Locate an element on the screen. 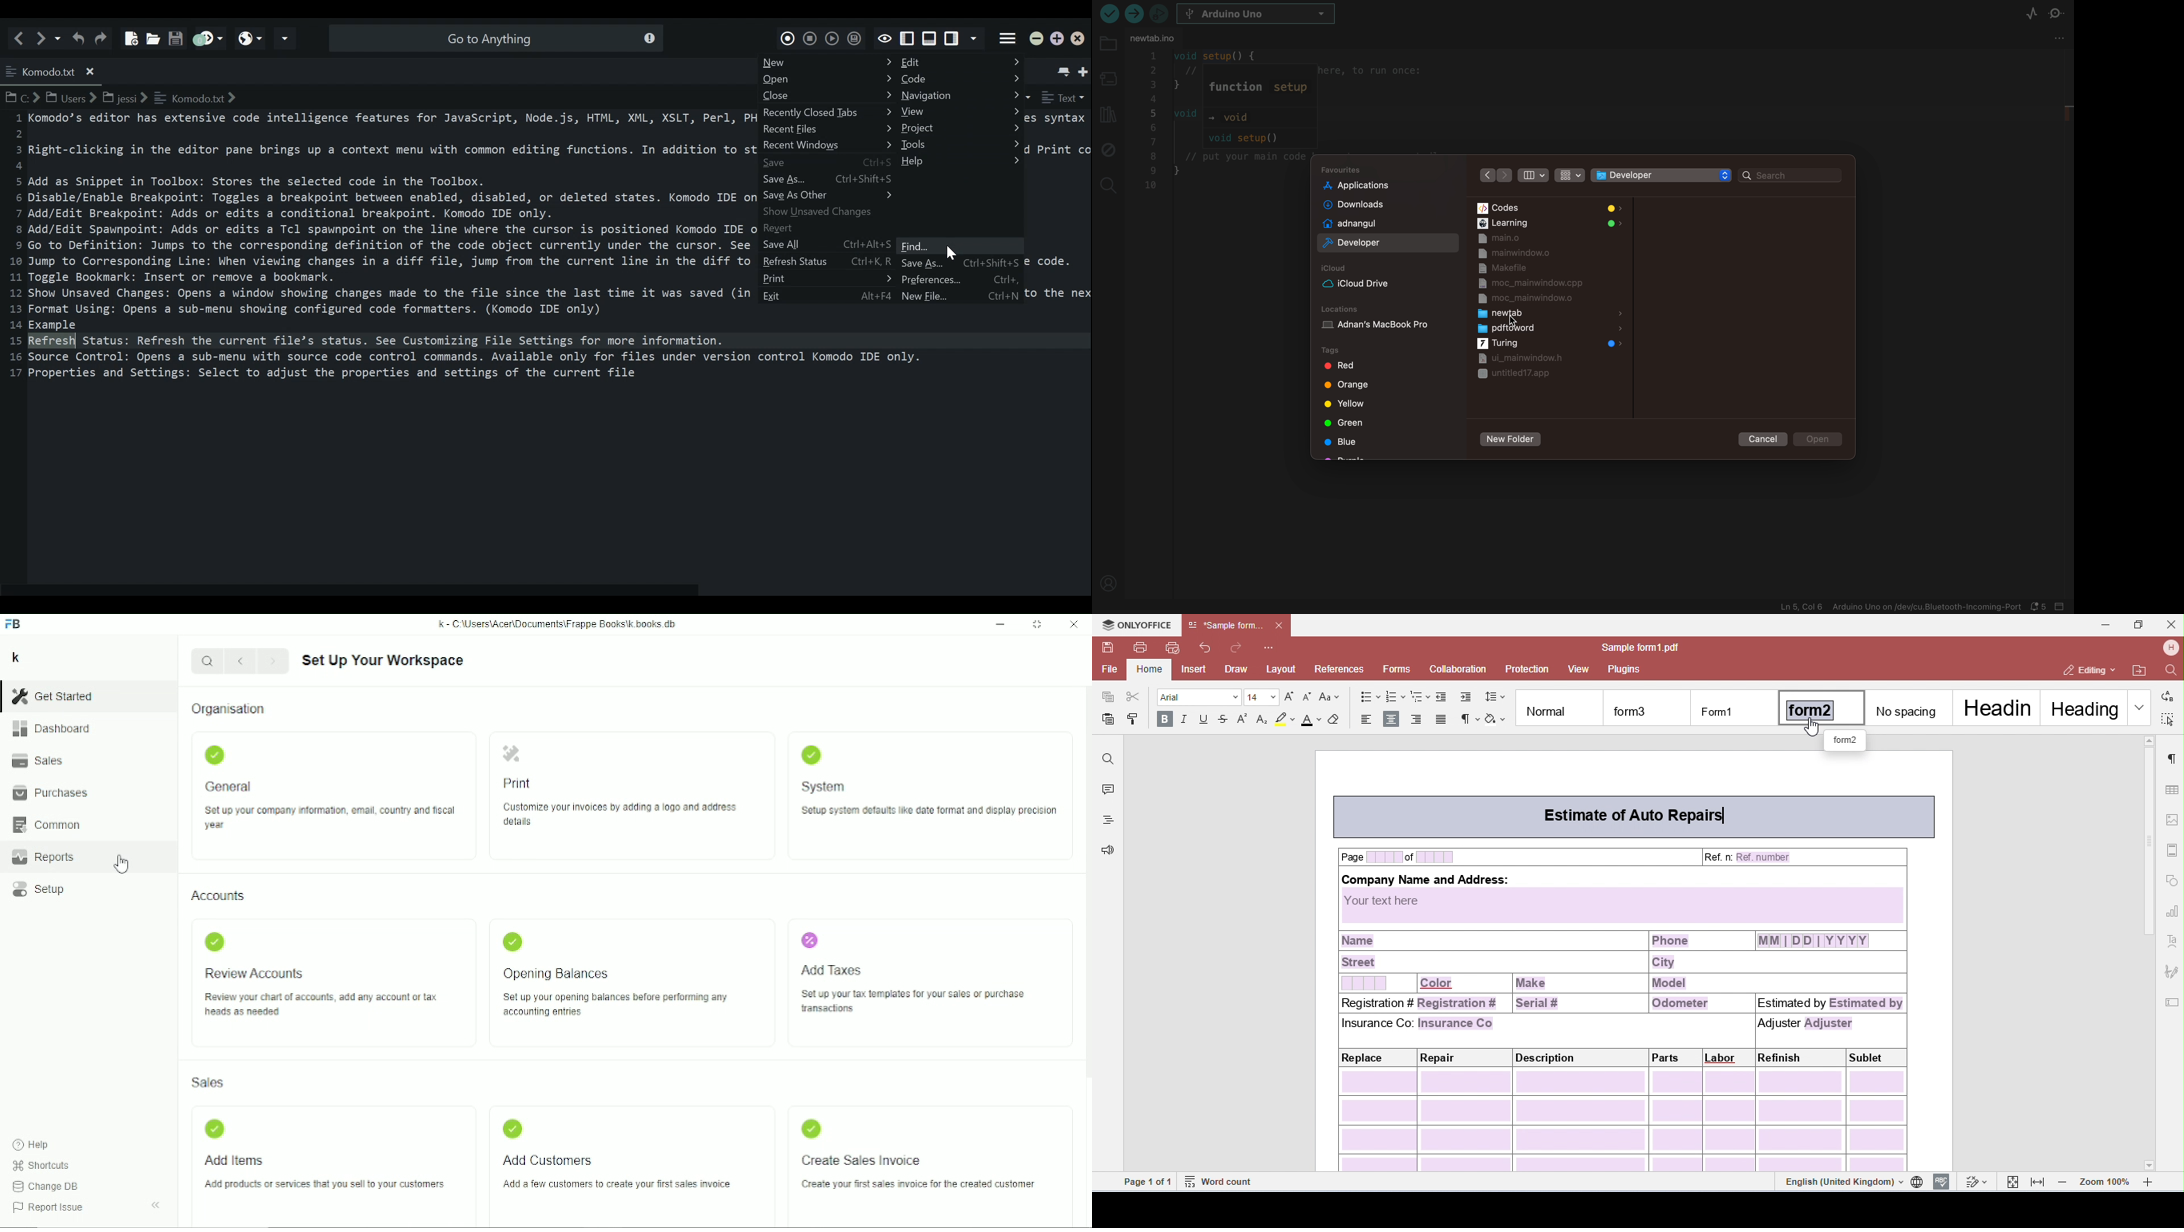 This screenshot has width=2184, height=1232. Shortcuts is located at coordinates (42, 1166).